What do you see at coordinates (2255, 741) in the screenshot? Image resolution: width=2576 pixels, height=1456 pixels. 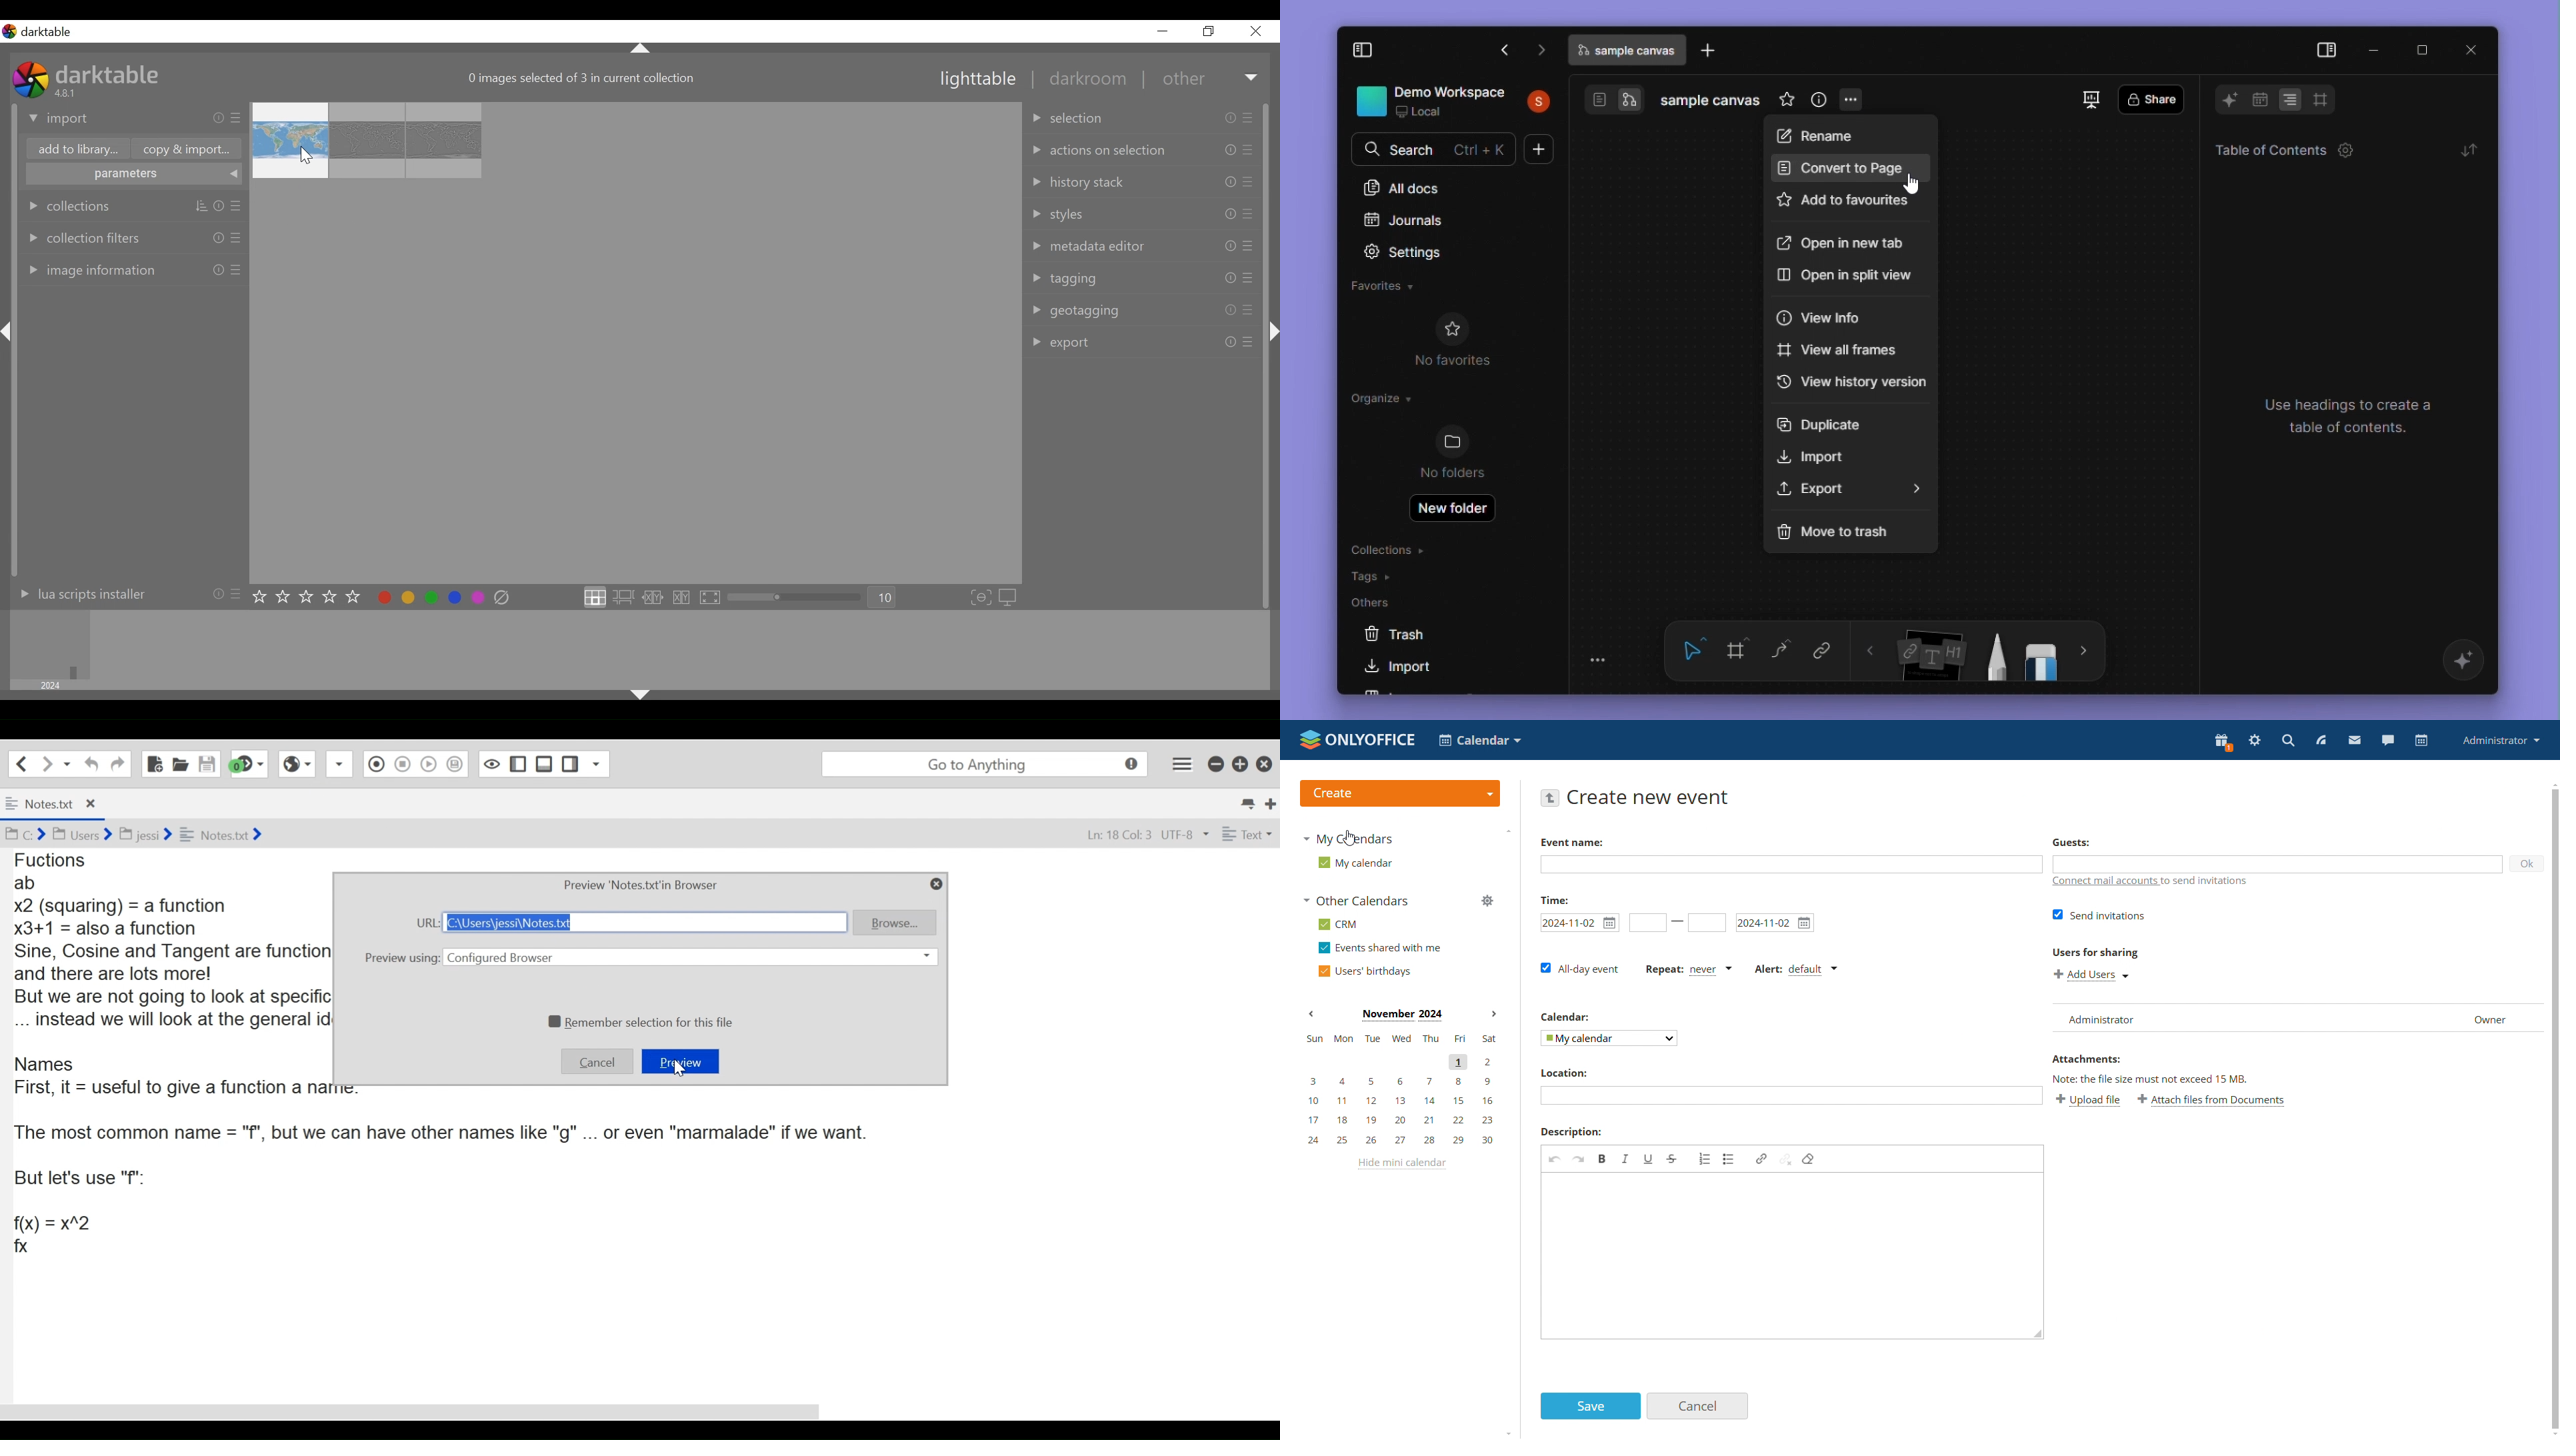 I see `settings` at bounding box center [2255, 741].